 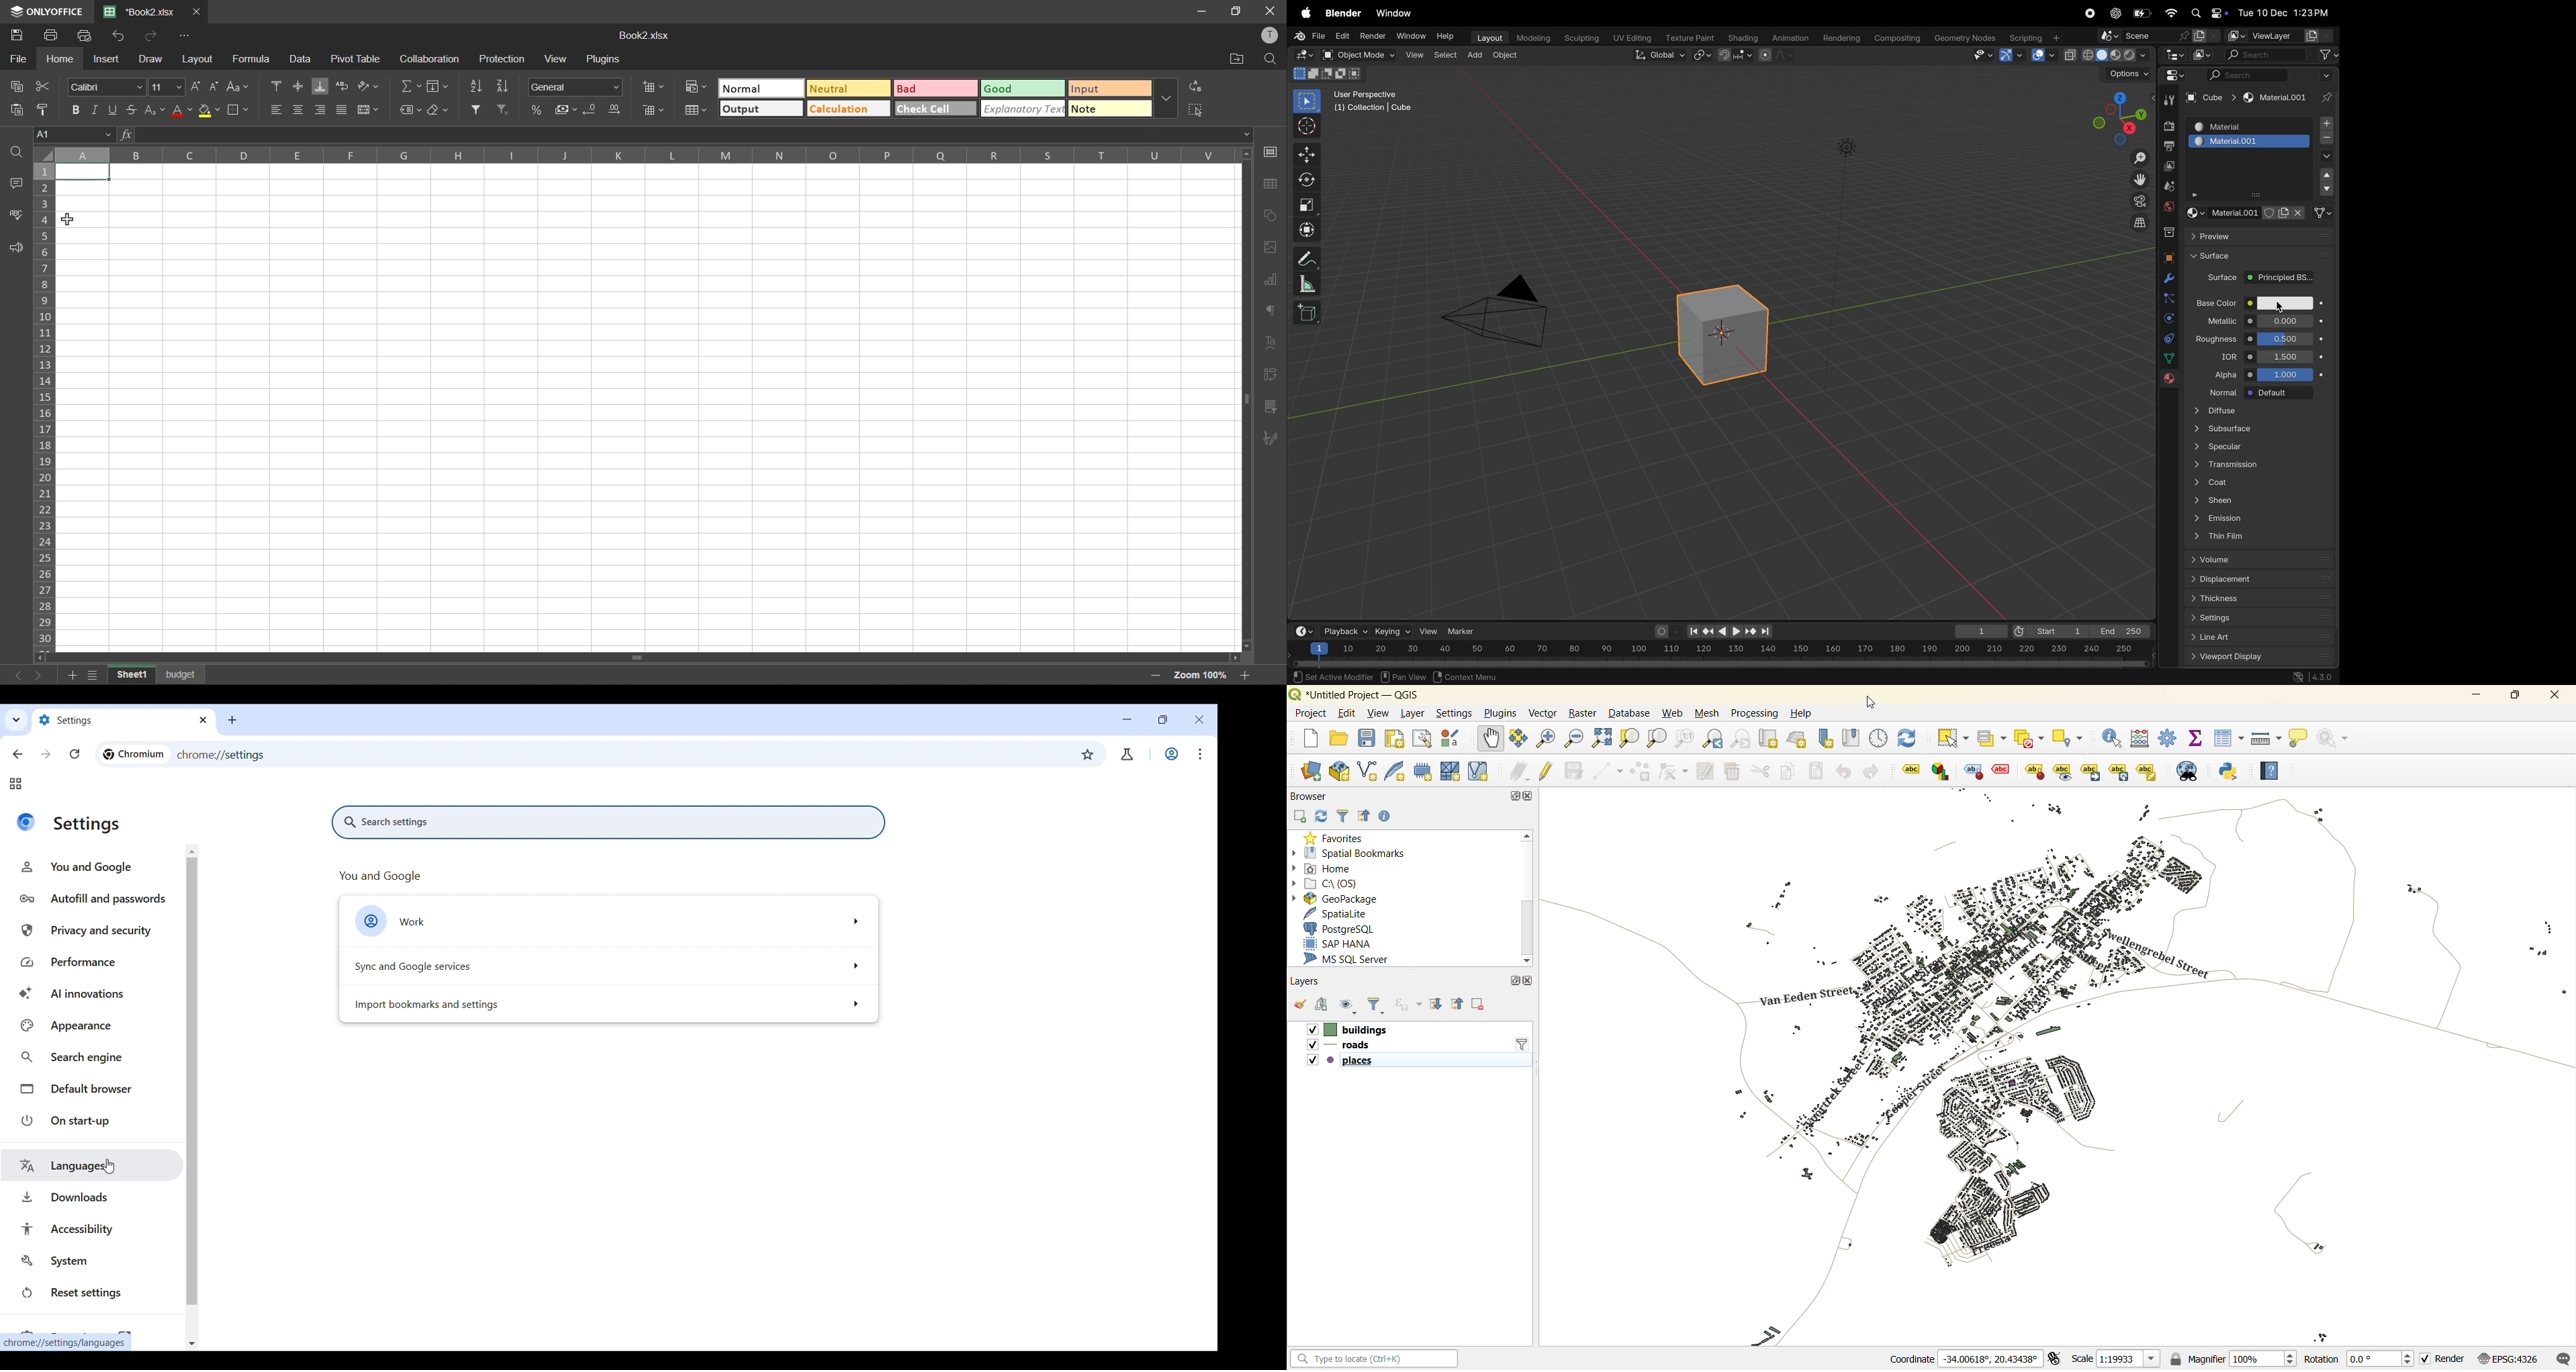 I want to click on filter, so click(x=1344, y=816).